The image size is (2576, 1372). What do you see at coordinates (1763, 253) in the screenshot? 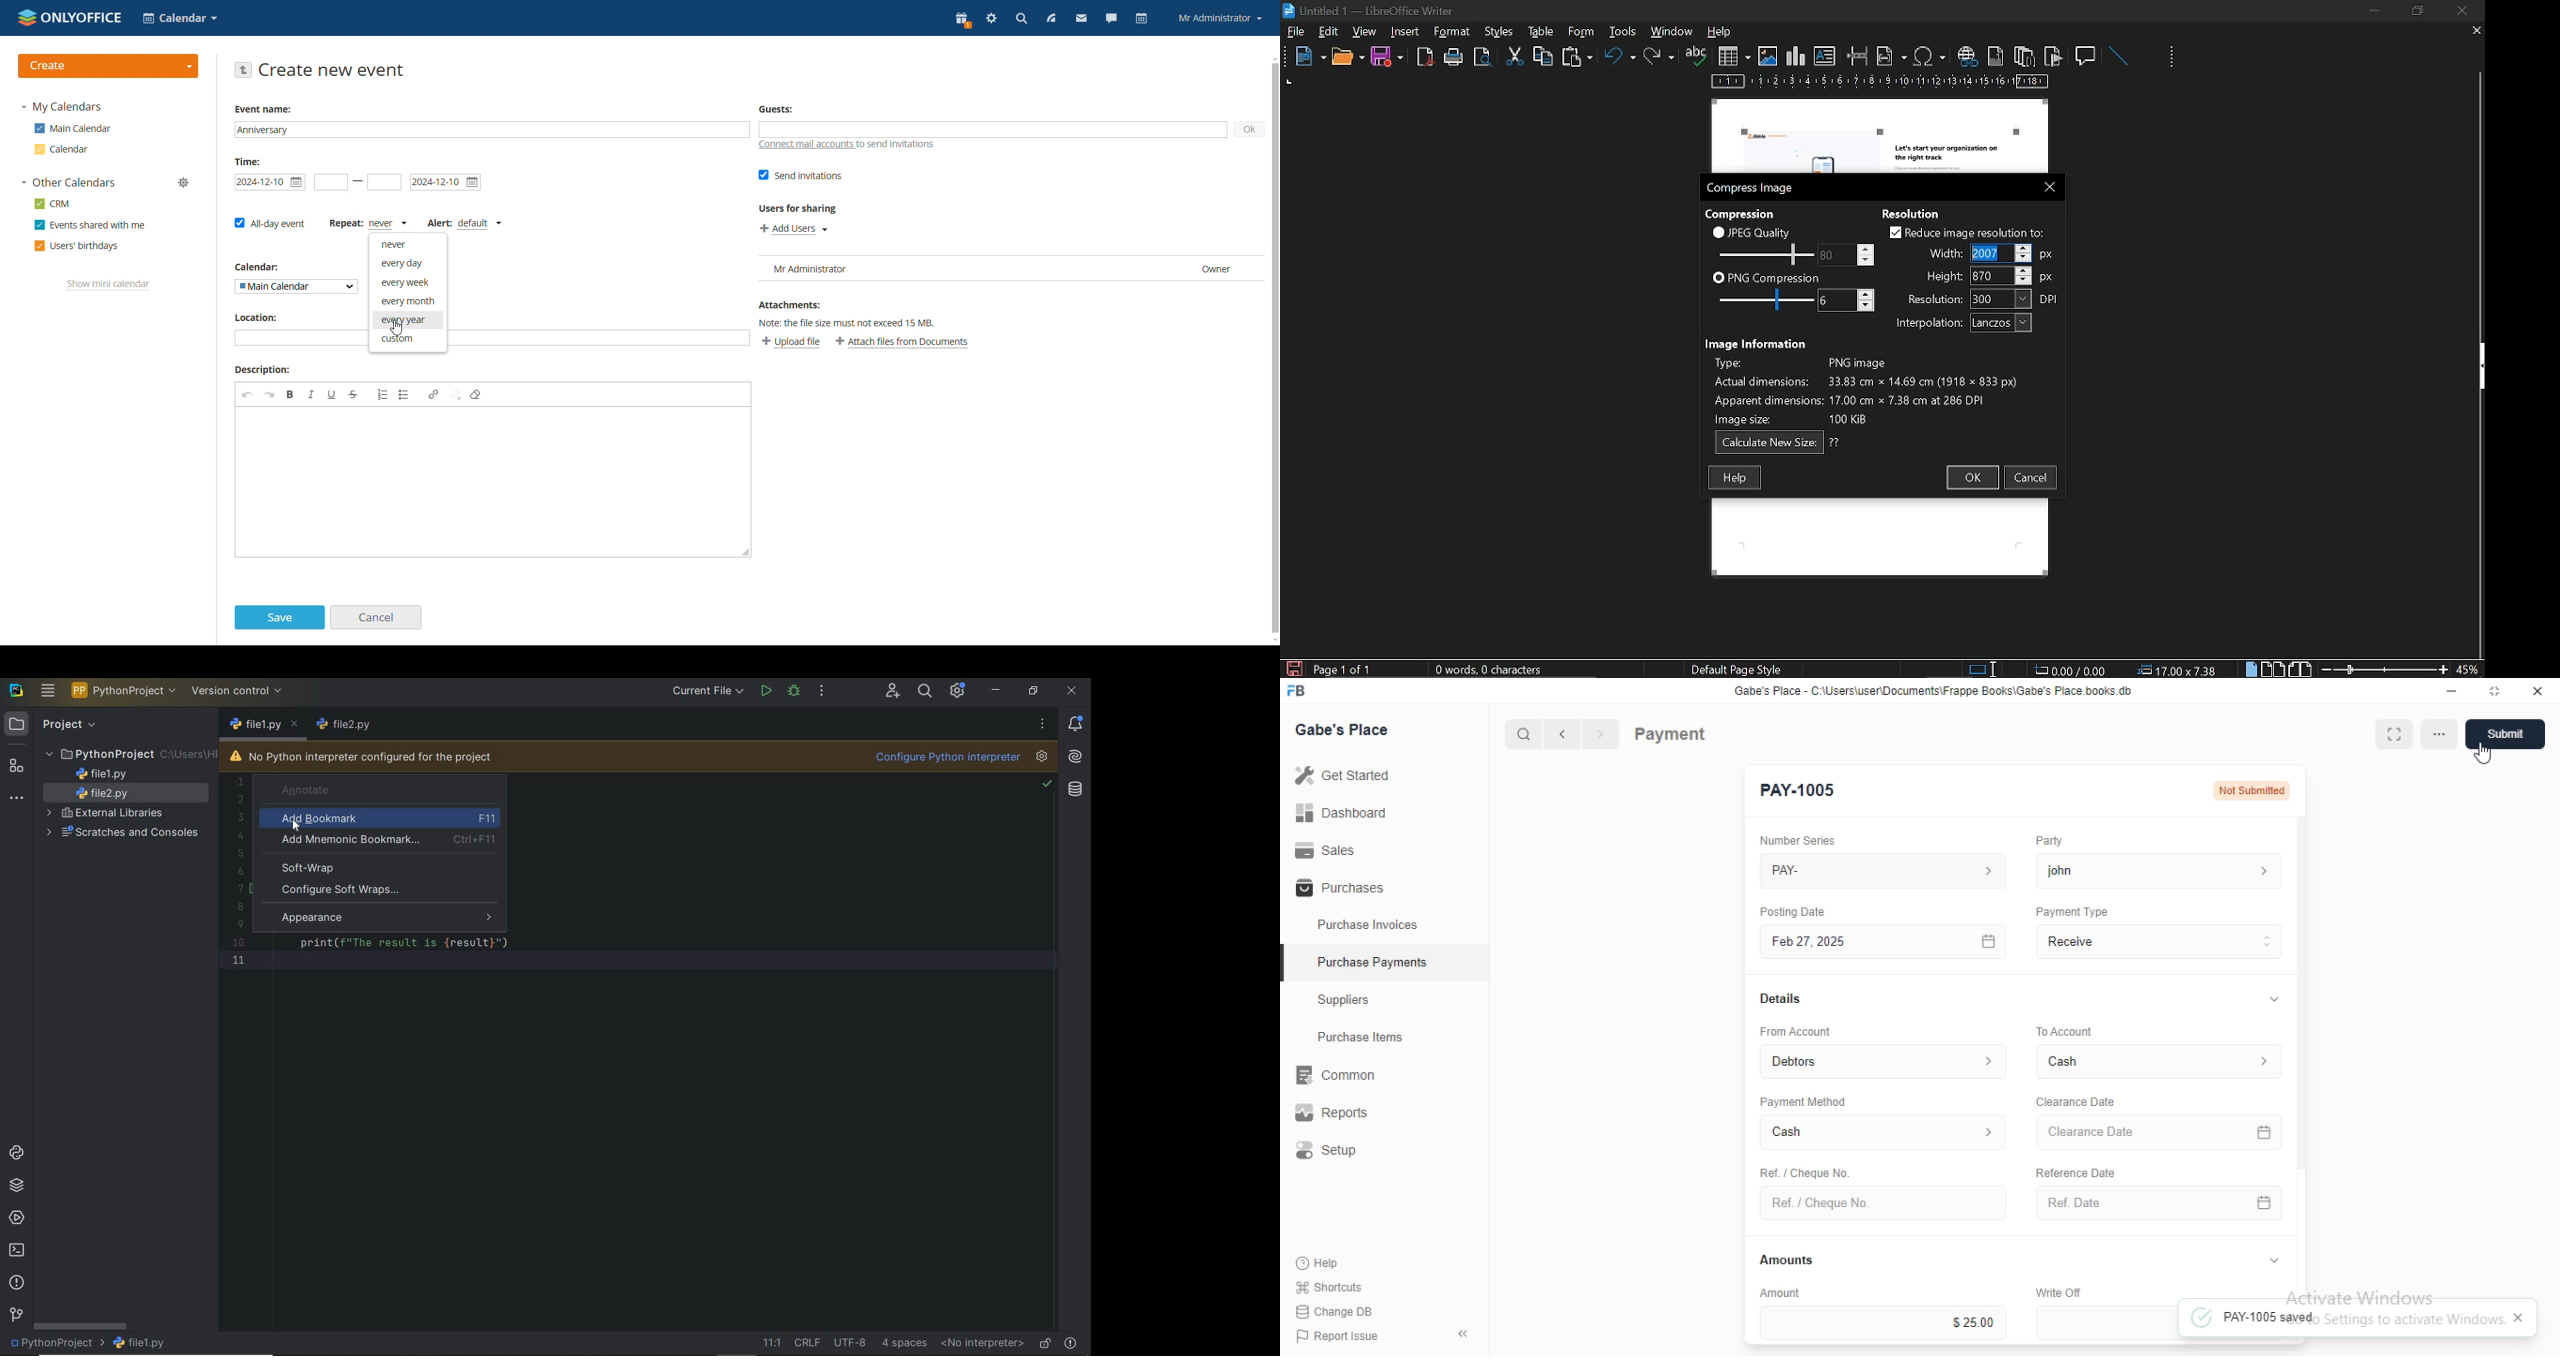
I see `jpeg quality scale` at bounding box center [1763, 253].